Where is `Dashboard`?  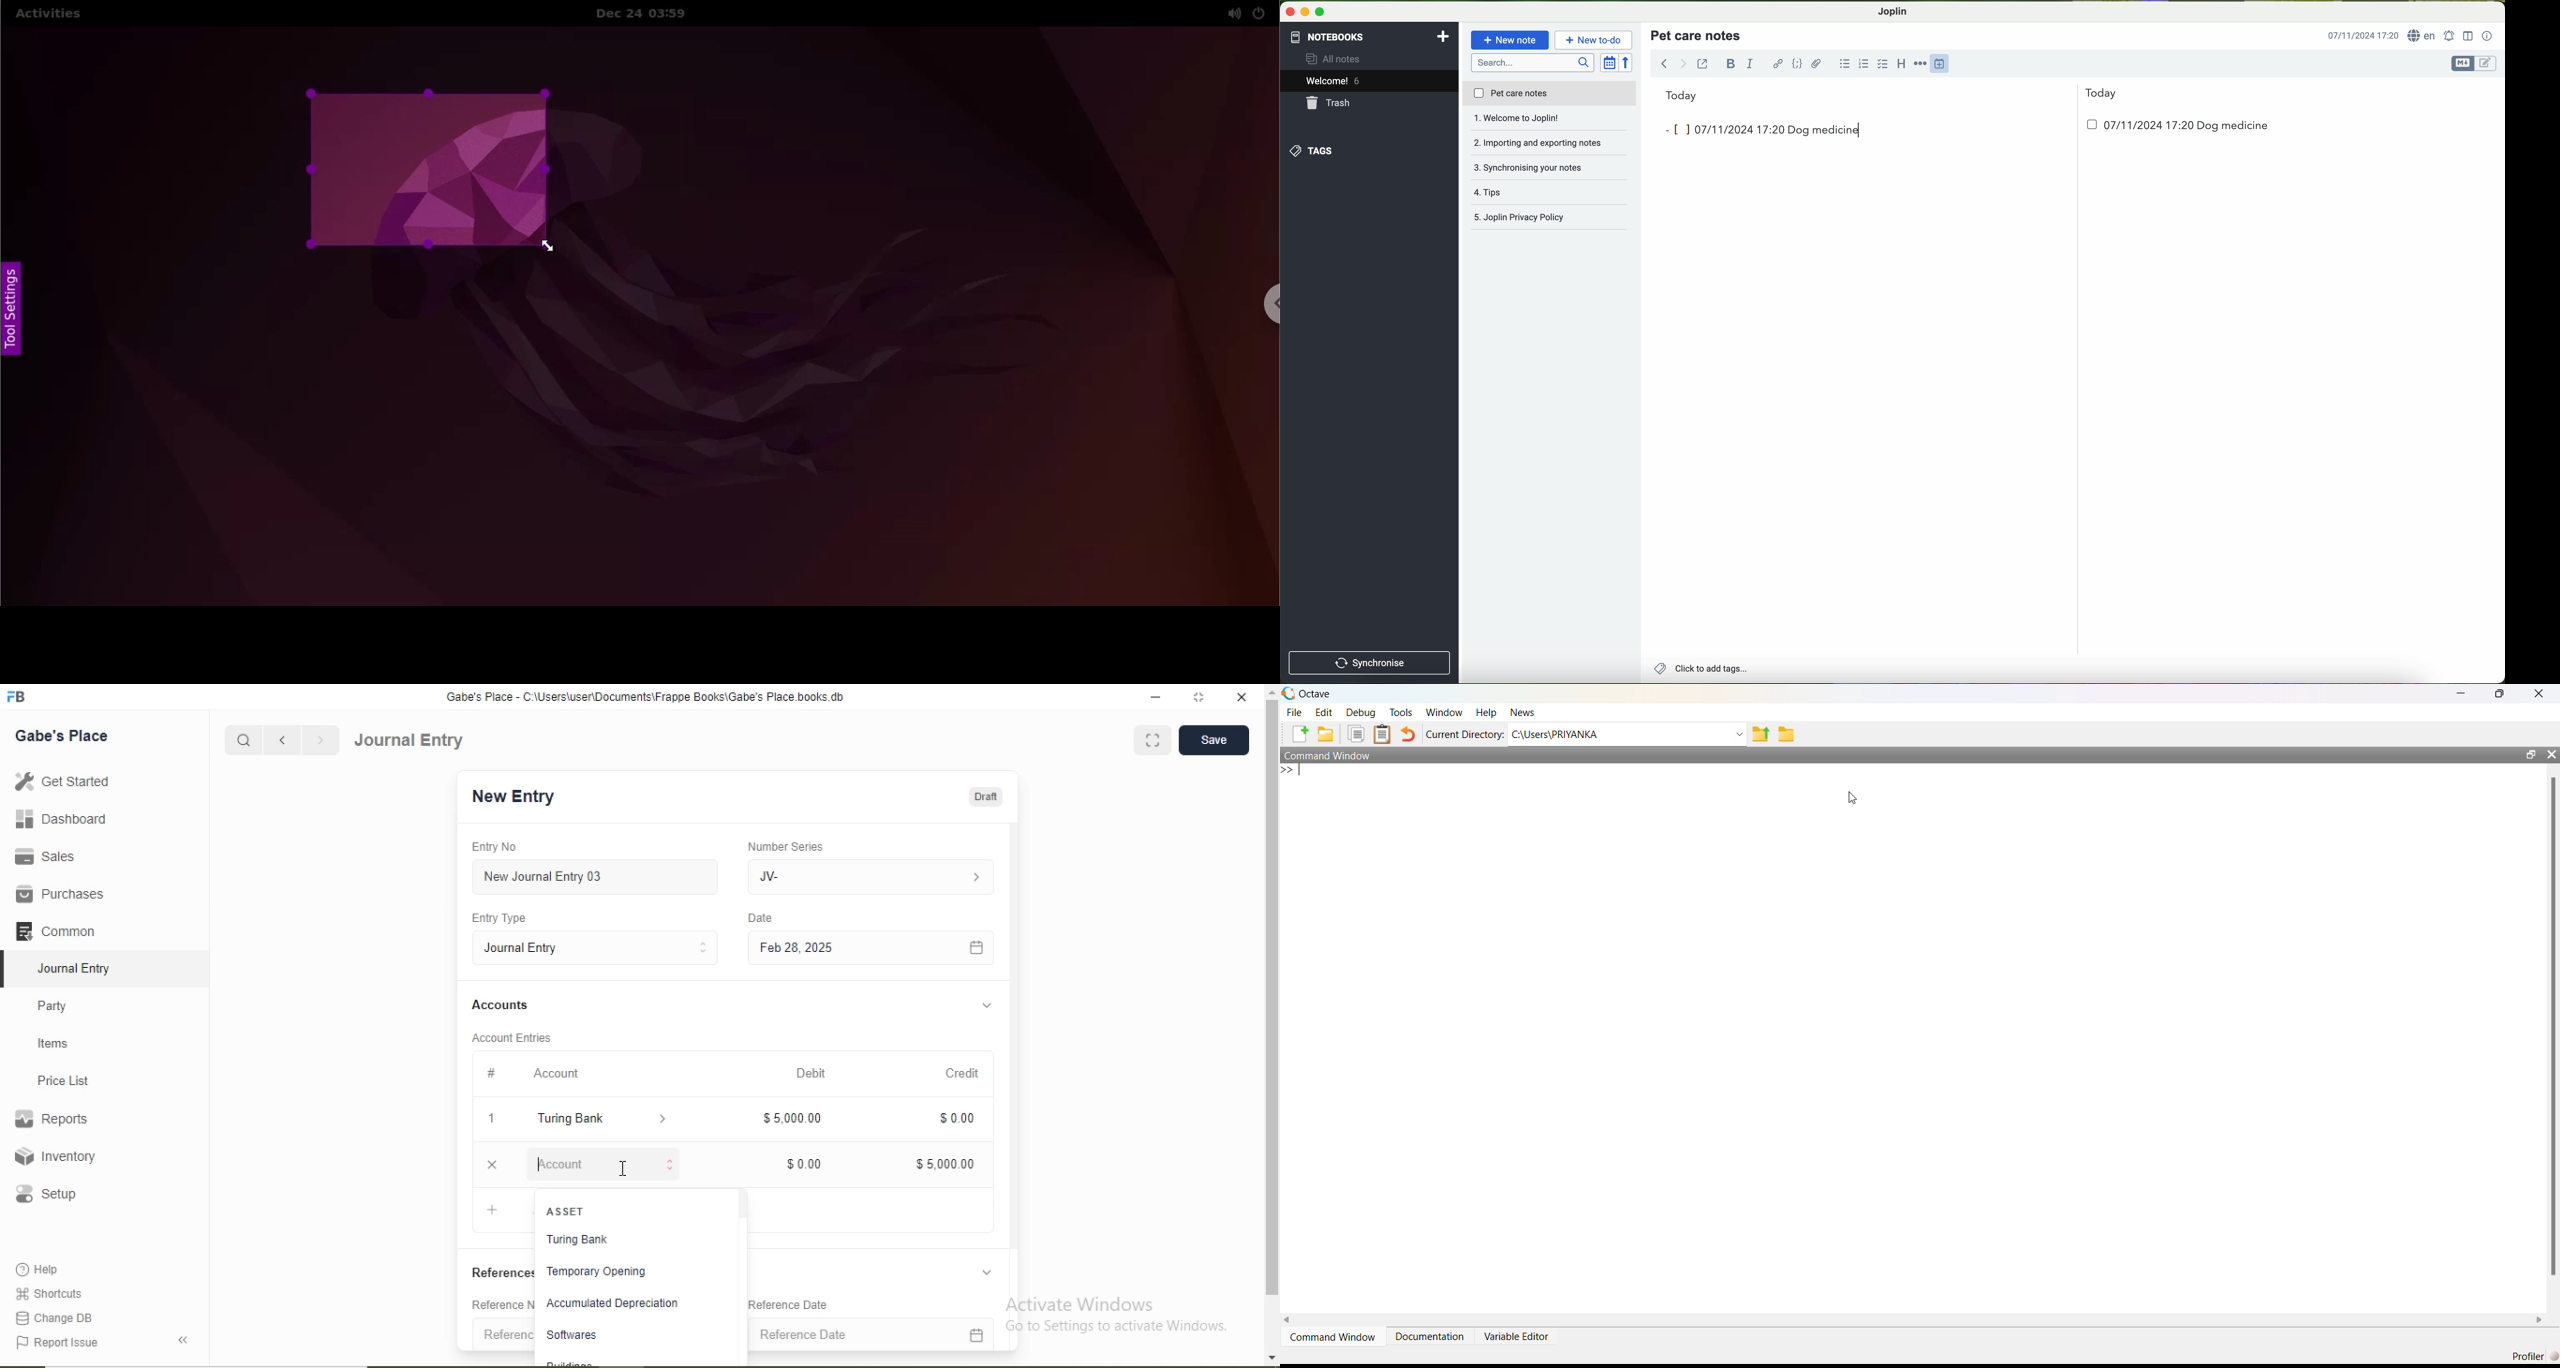
Dashboard is located at coordinates (62, 818).